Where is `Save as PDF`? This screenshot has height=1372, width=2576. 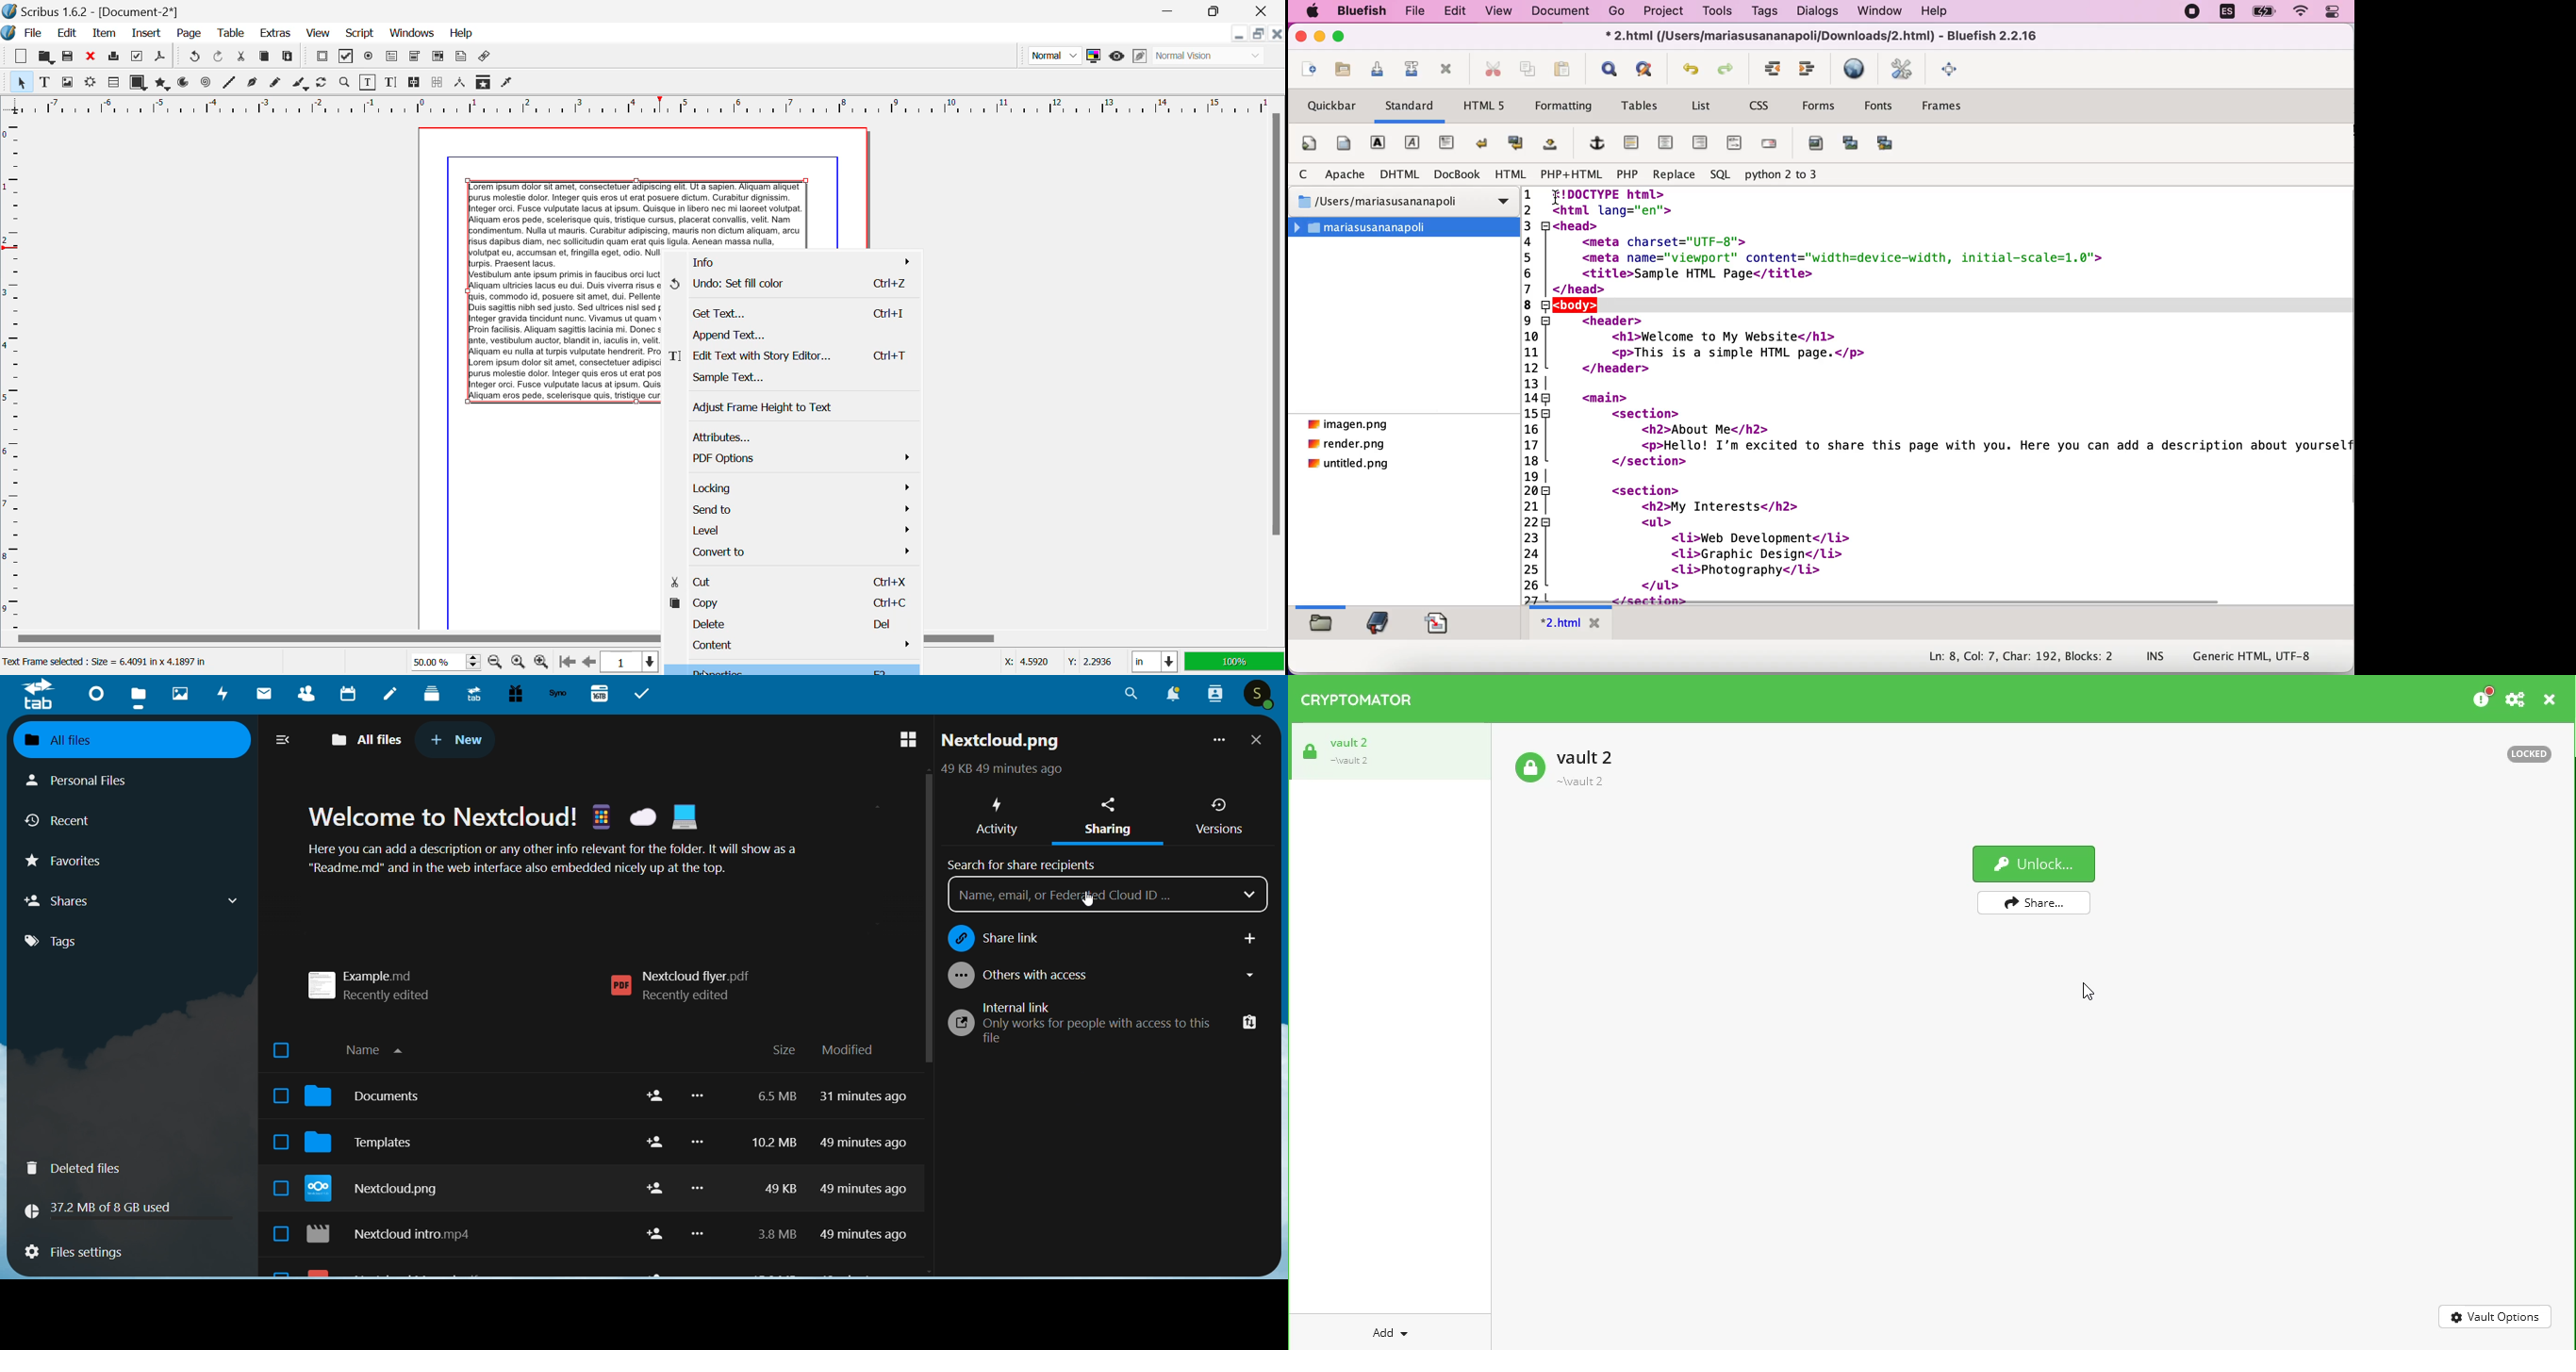 Save as PDF is located at coordinates (161, 58).